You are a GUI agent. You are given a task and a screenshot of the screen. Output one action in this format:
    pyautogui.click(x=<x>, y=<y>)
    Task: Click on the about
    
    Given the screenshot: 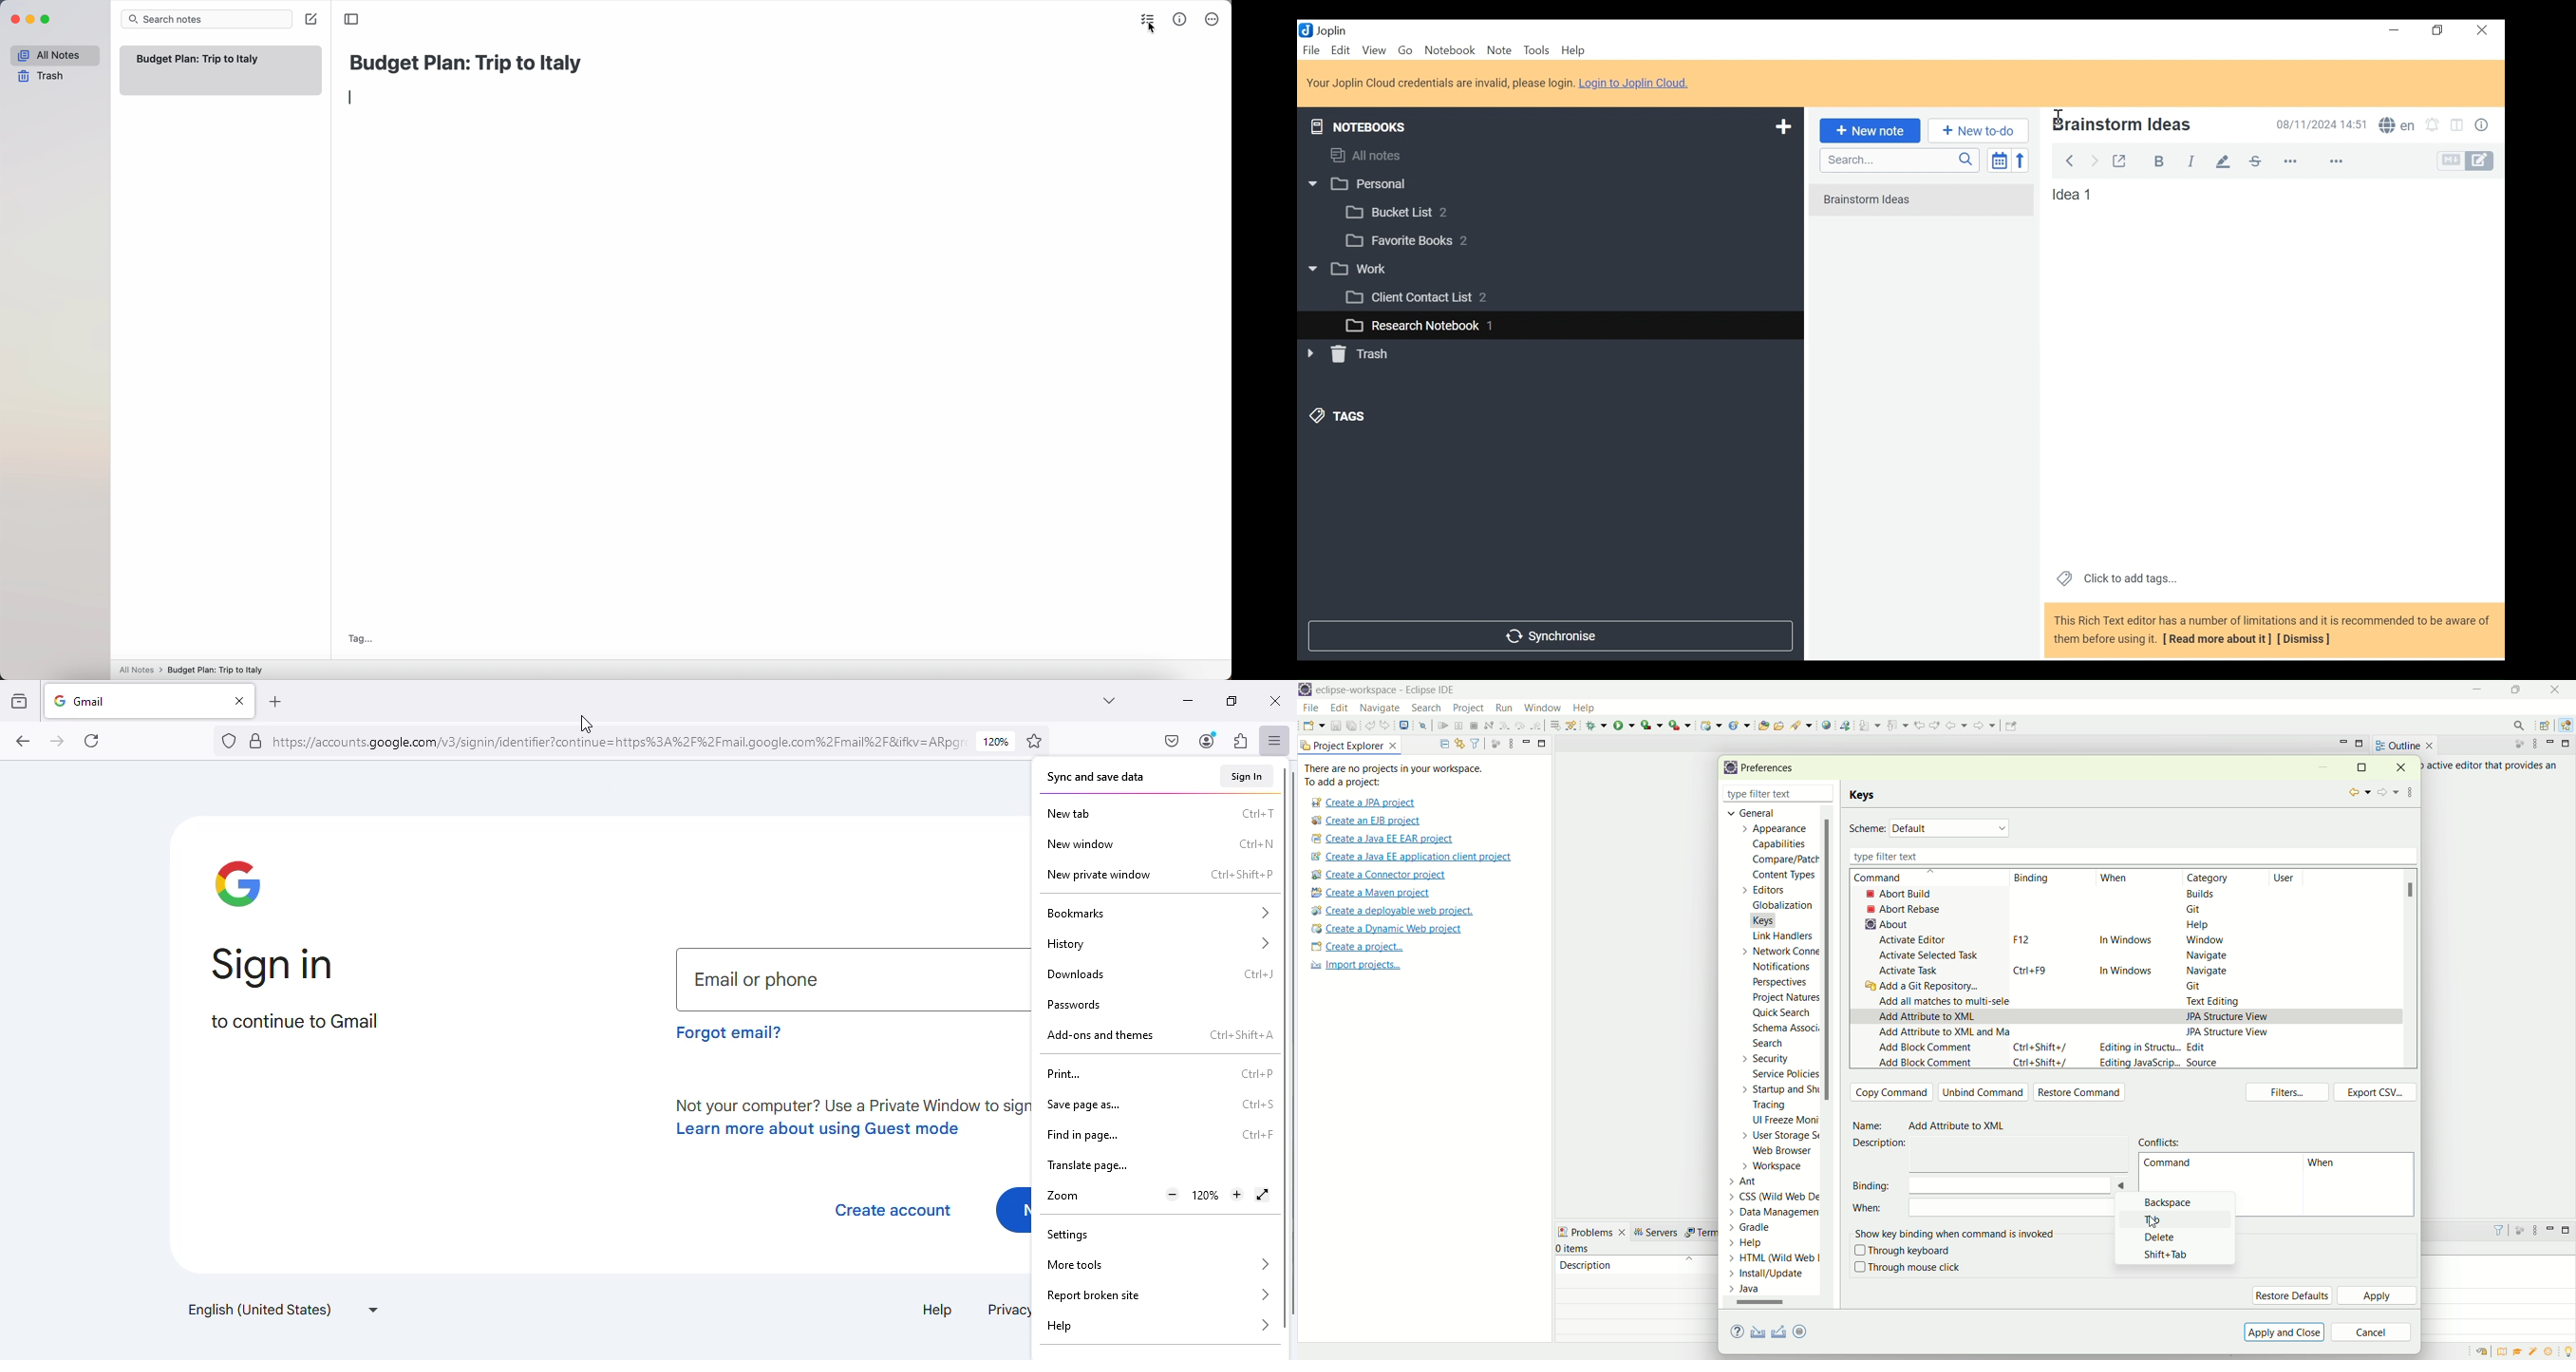 What is the action you would take?
    pyautogui.click(x=1884, y=924)
    